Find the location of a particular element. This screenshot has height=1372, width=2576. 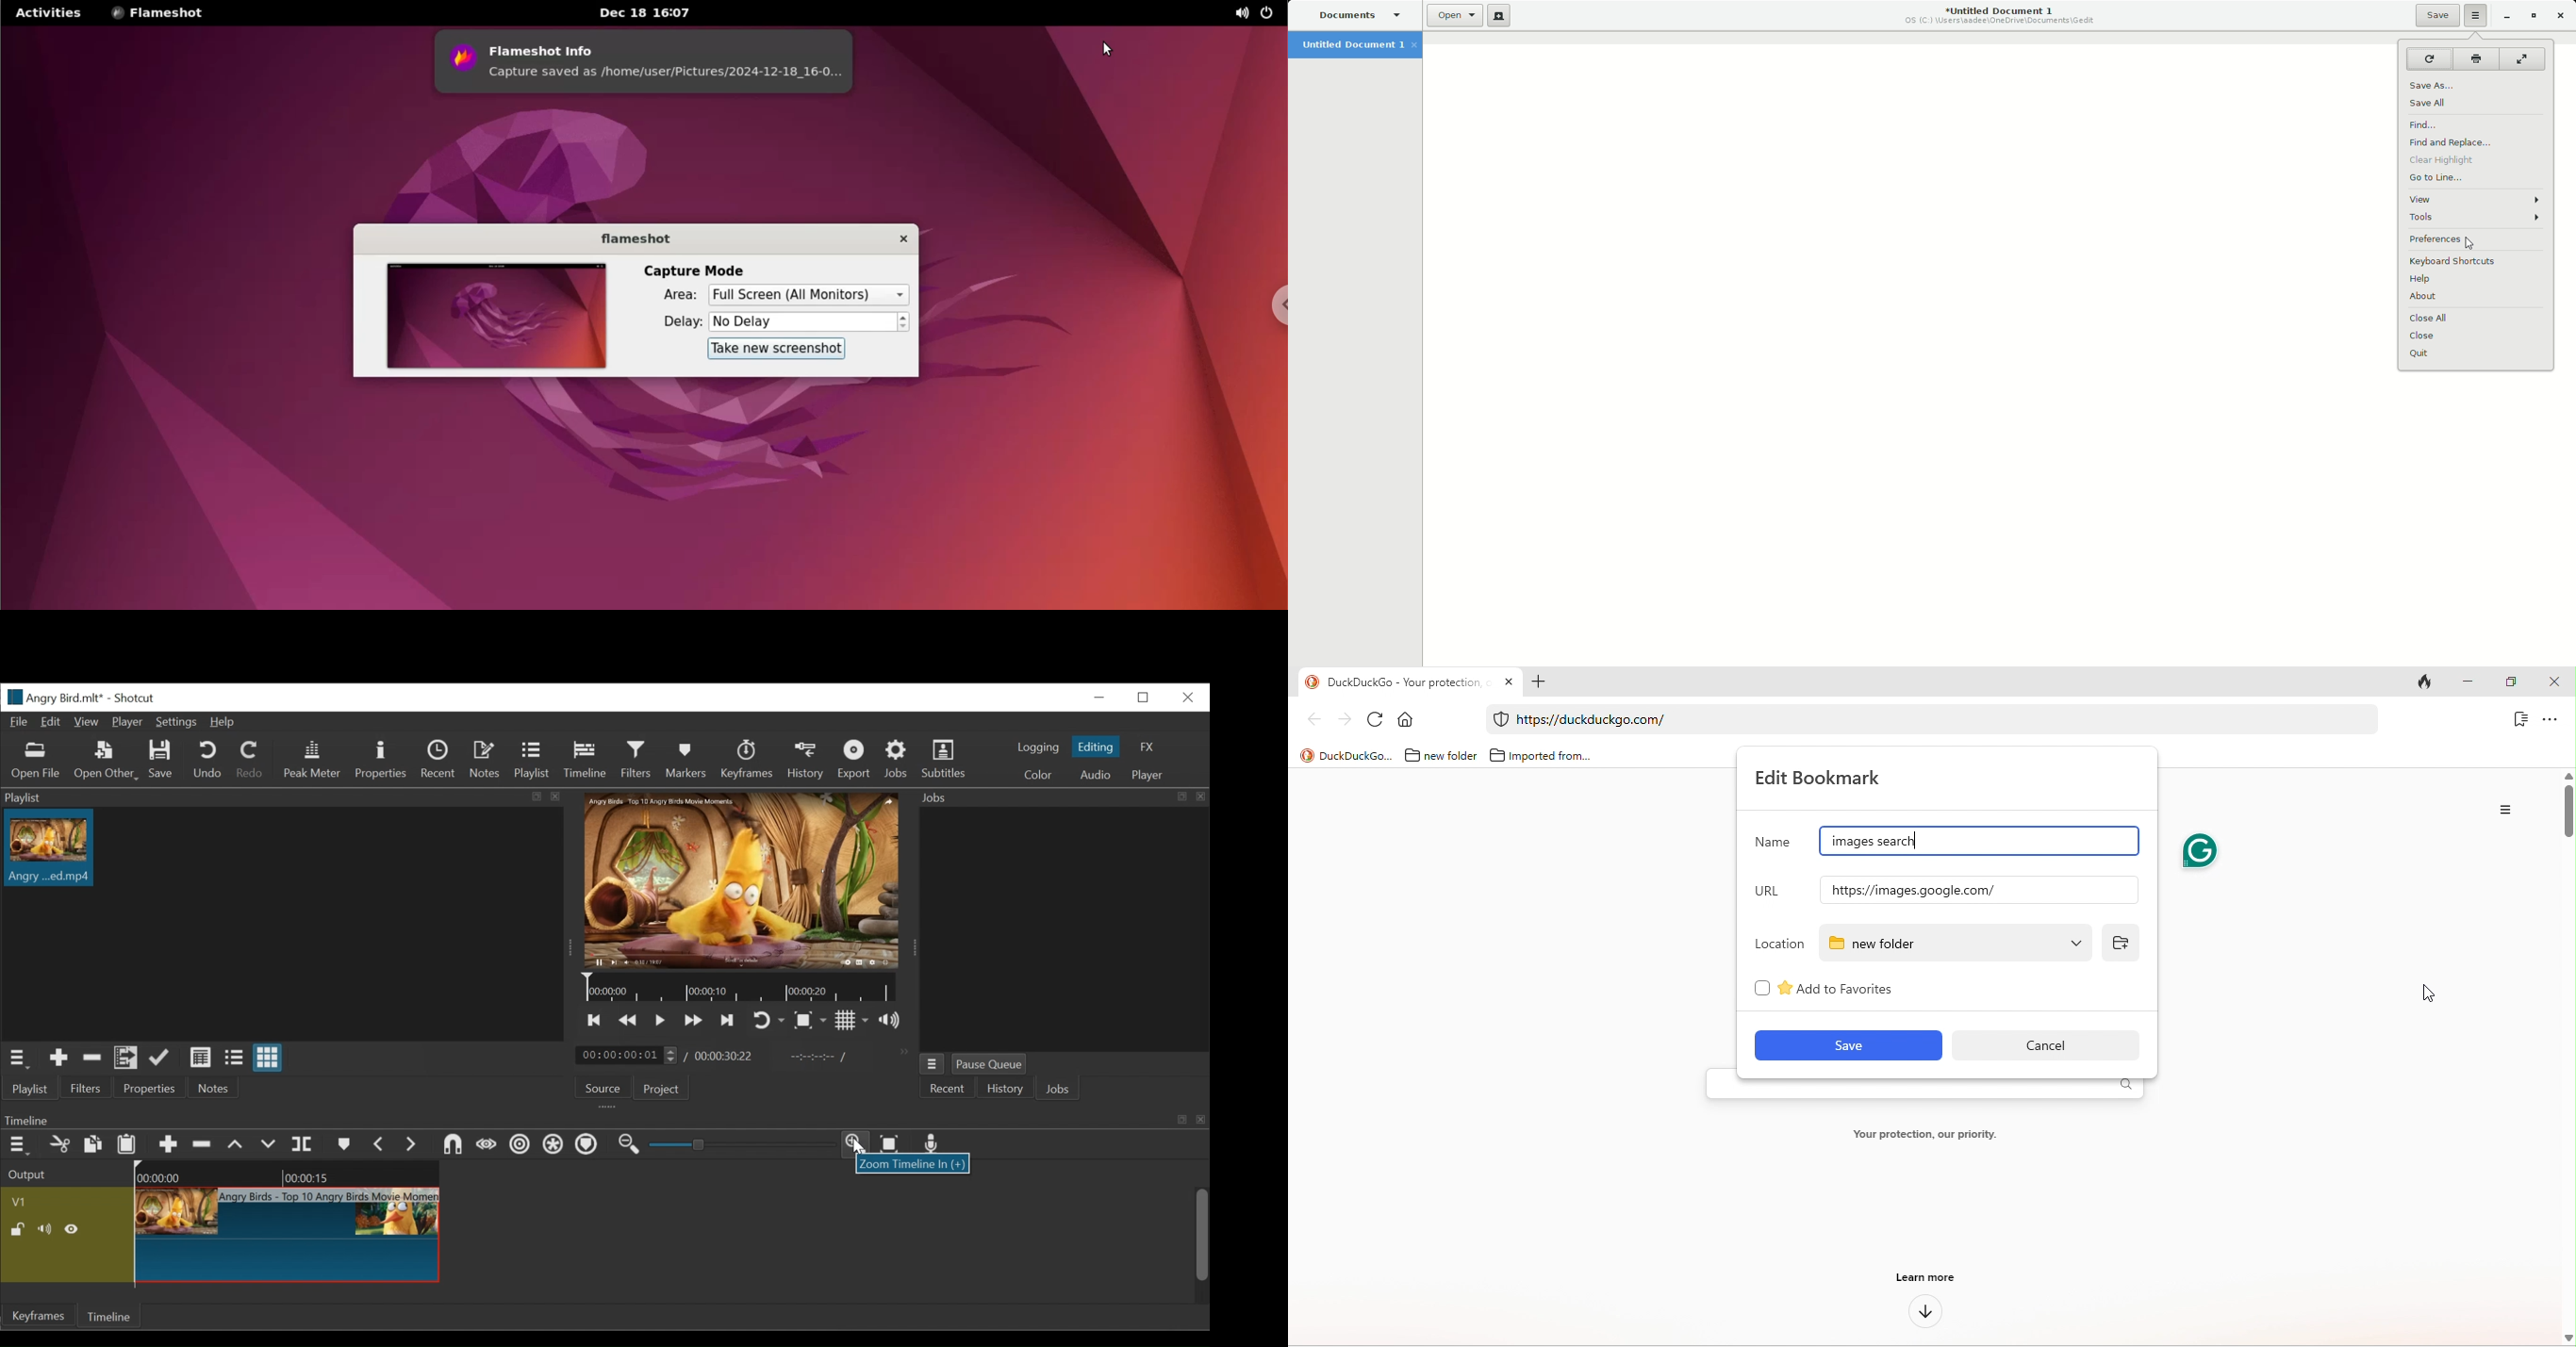

Playlist is located at coordinates (33, 1091).